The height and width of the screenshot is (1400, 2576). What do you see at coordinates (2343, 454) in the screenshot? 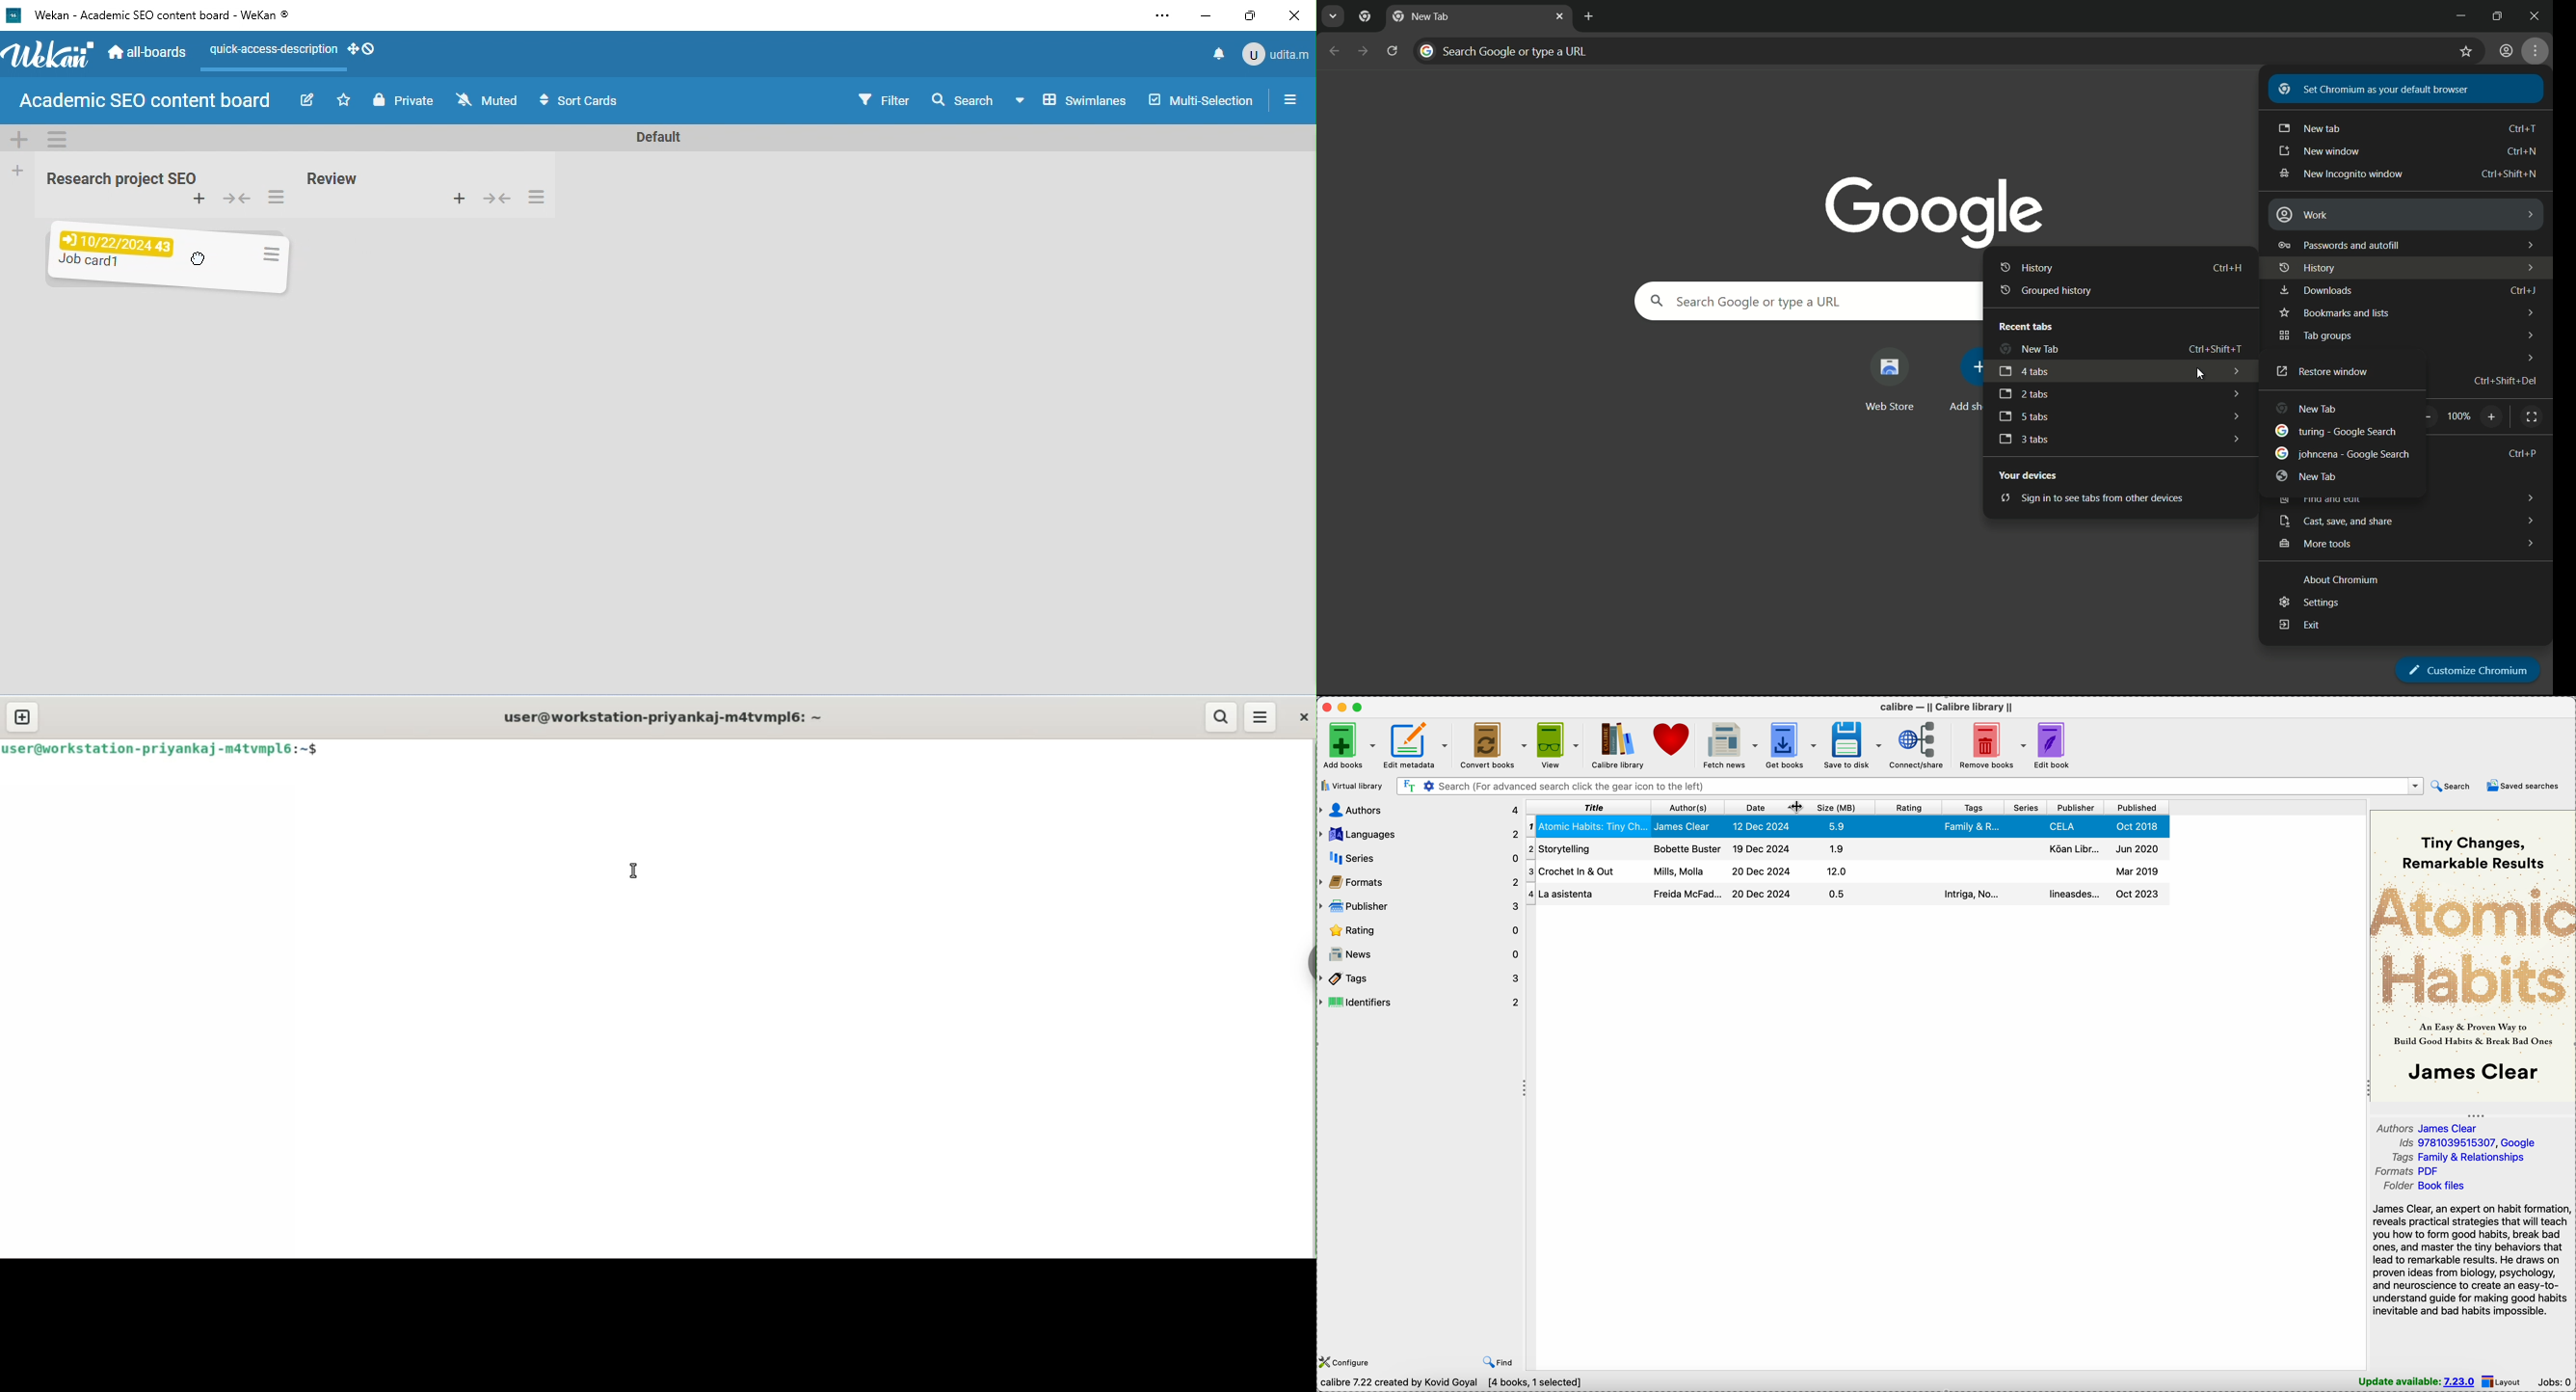
I see `johncena - google search` at bounding box center [2343, 454].